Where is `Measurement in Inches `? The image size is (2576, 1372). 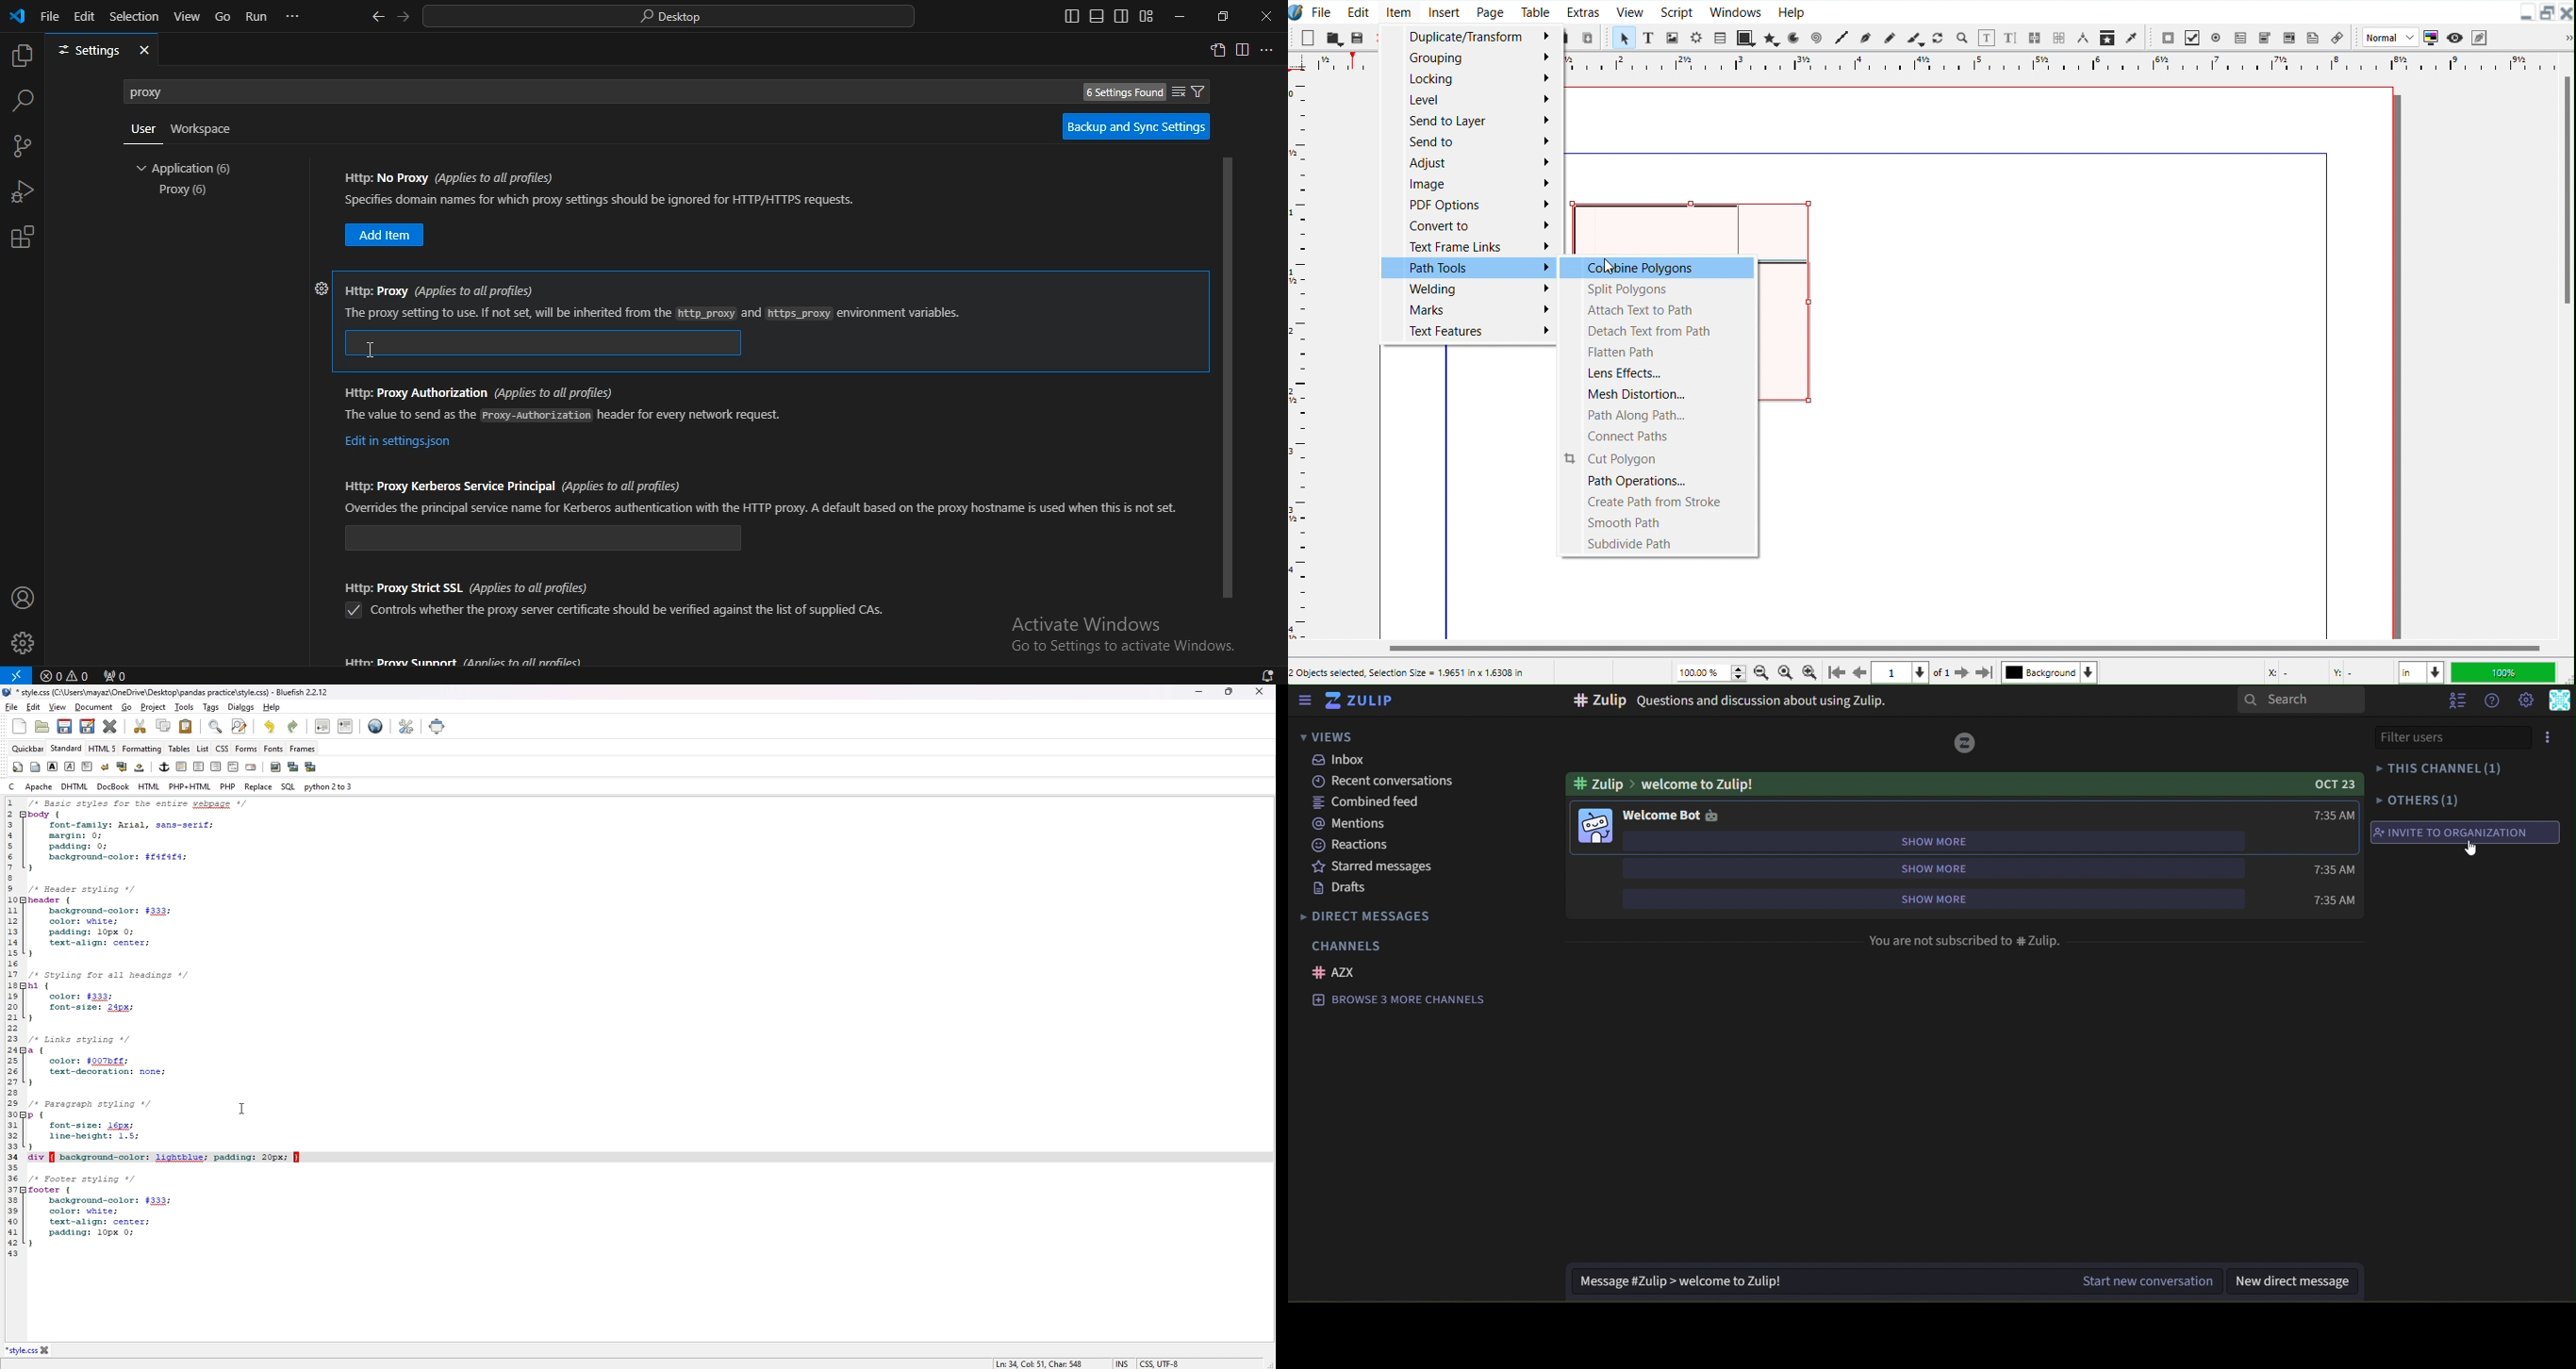 Measurement in Inches  is located at coordinates (2422, 672).